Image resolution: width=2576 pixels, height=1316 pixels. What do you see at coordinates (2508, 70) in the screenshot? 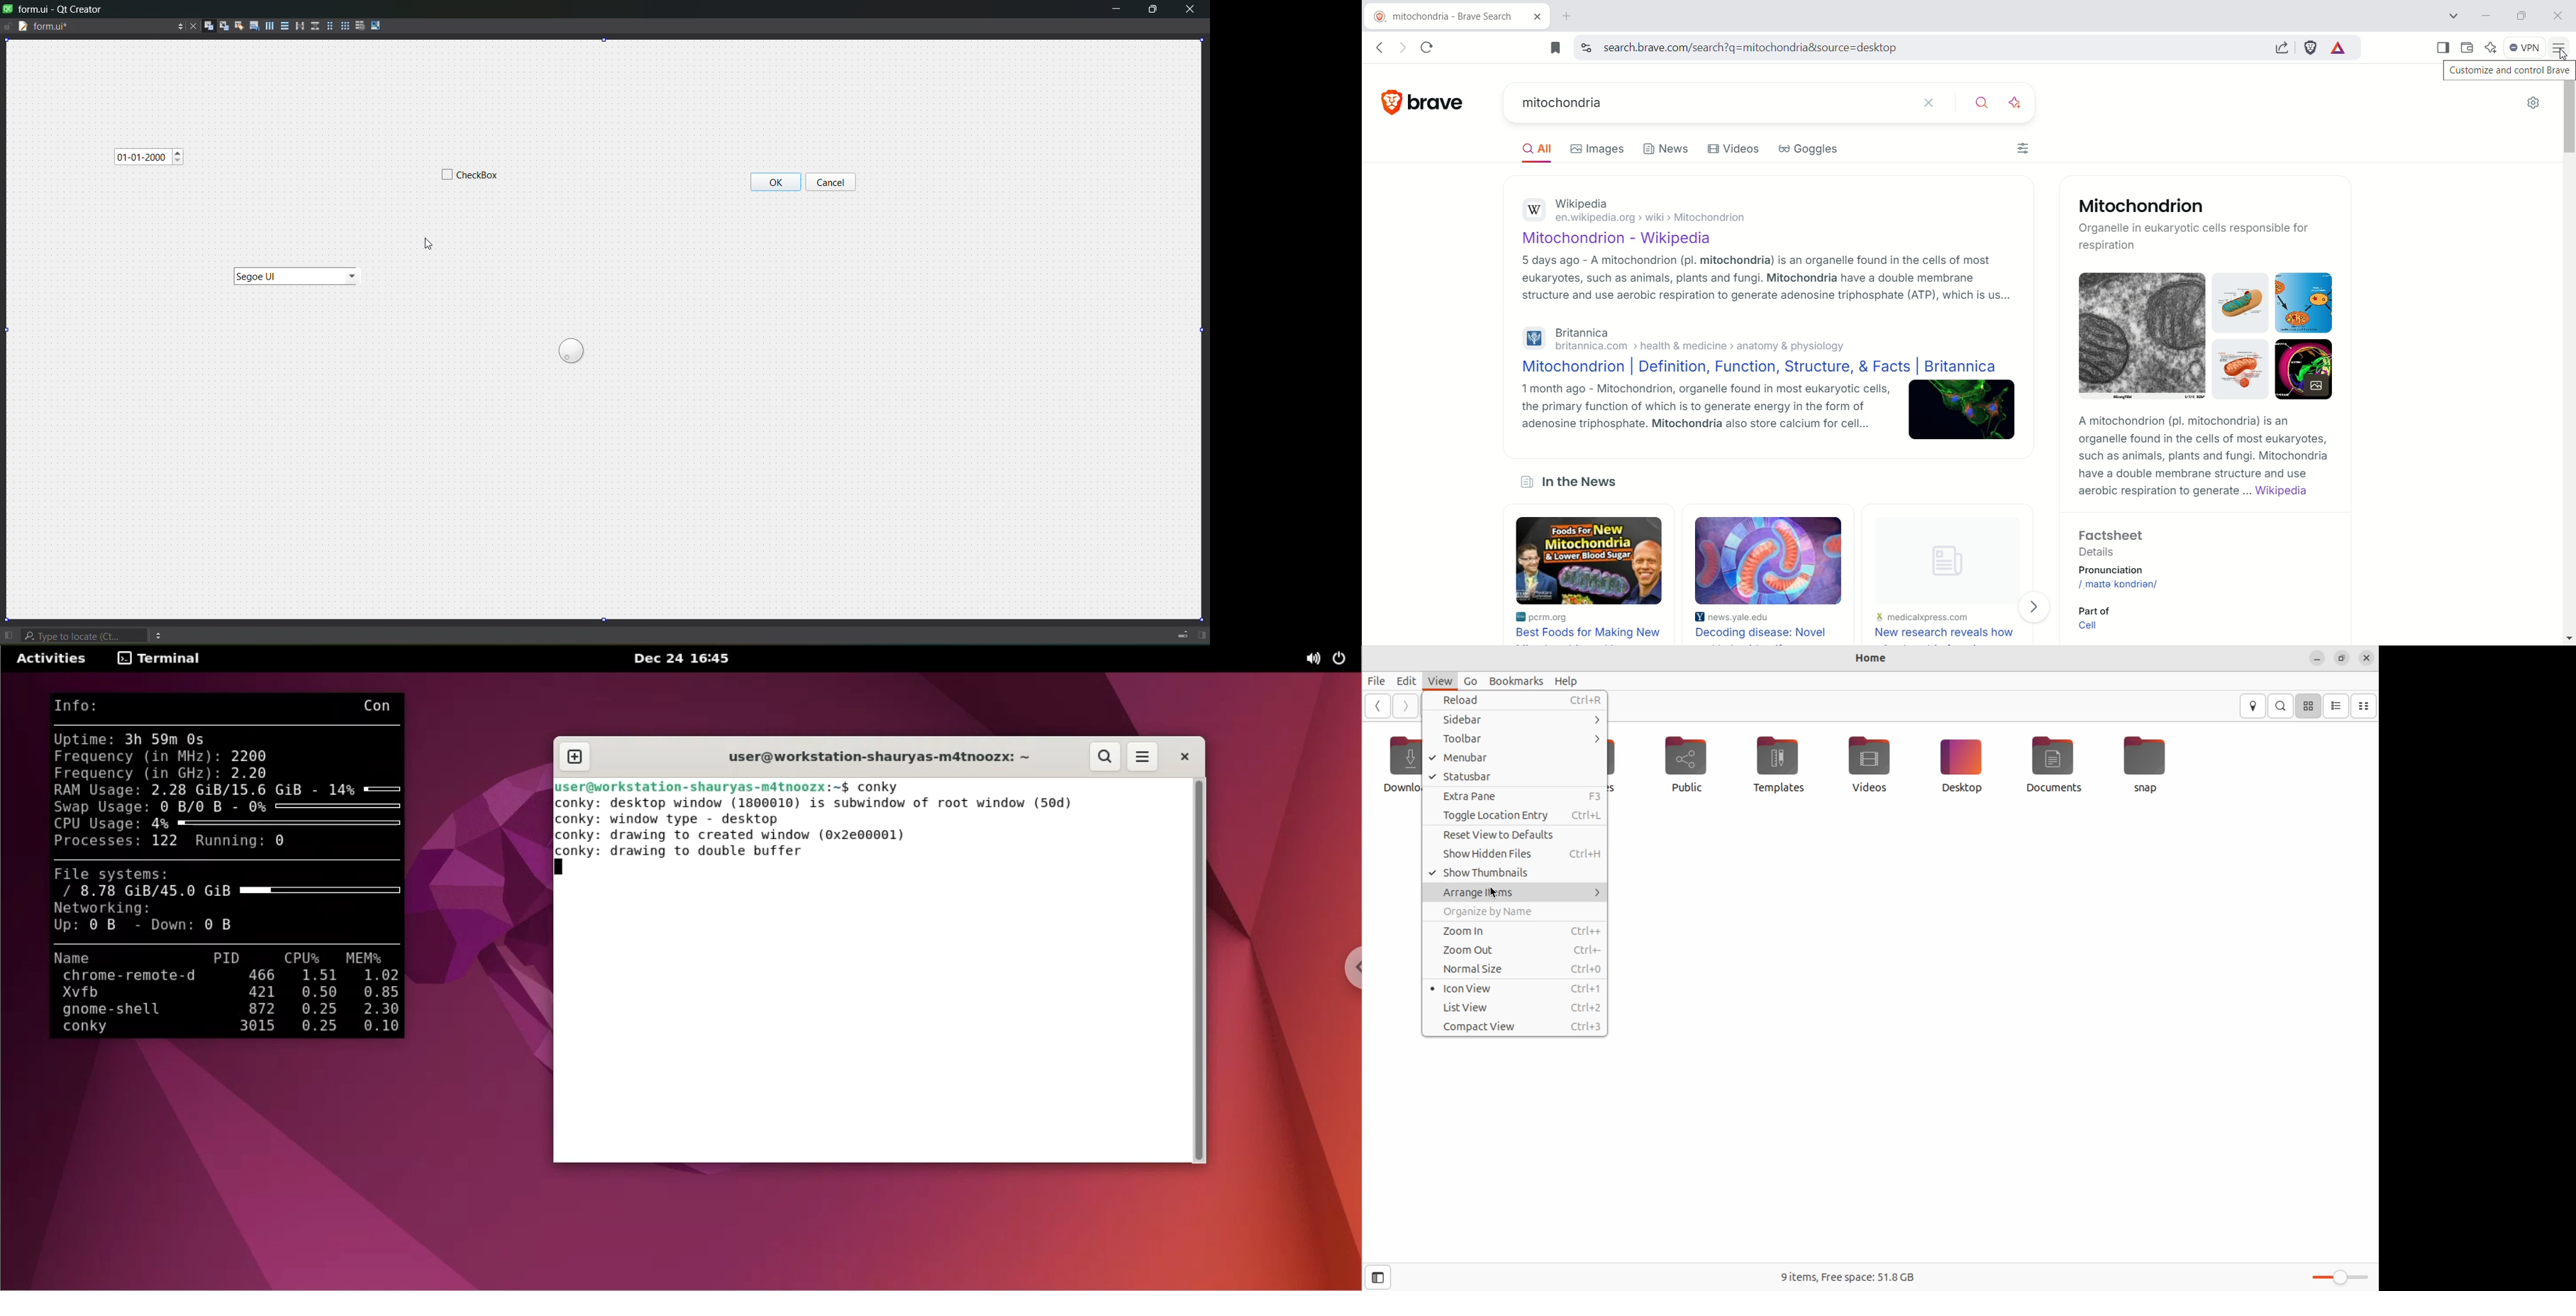
I see `customize and control brave` at bounding box center [2508, 70].